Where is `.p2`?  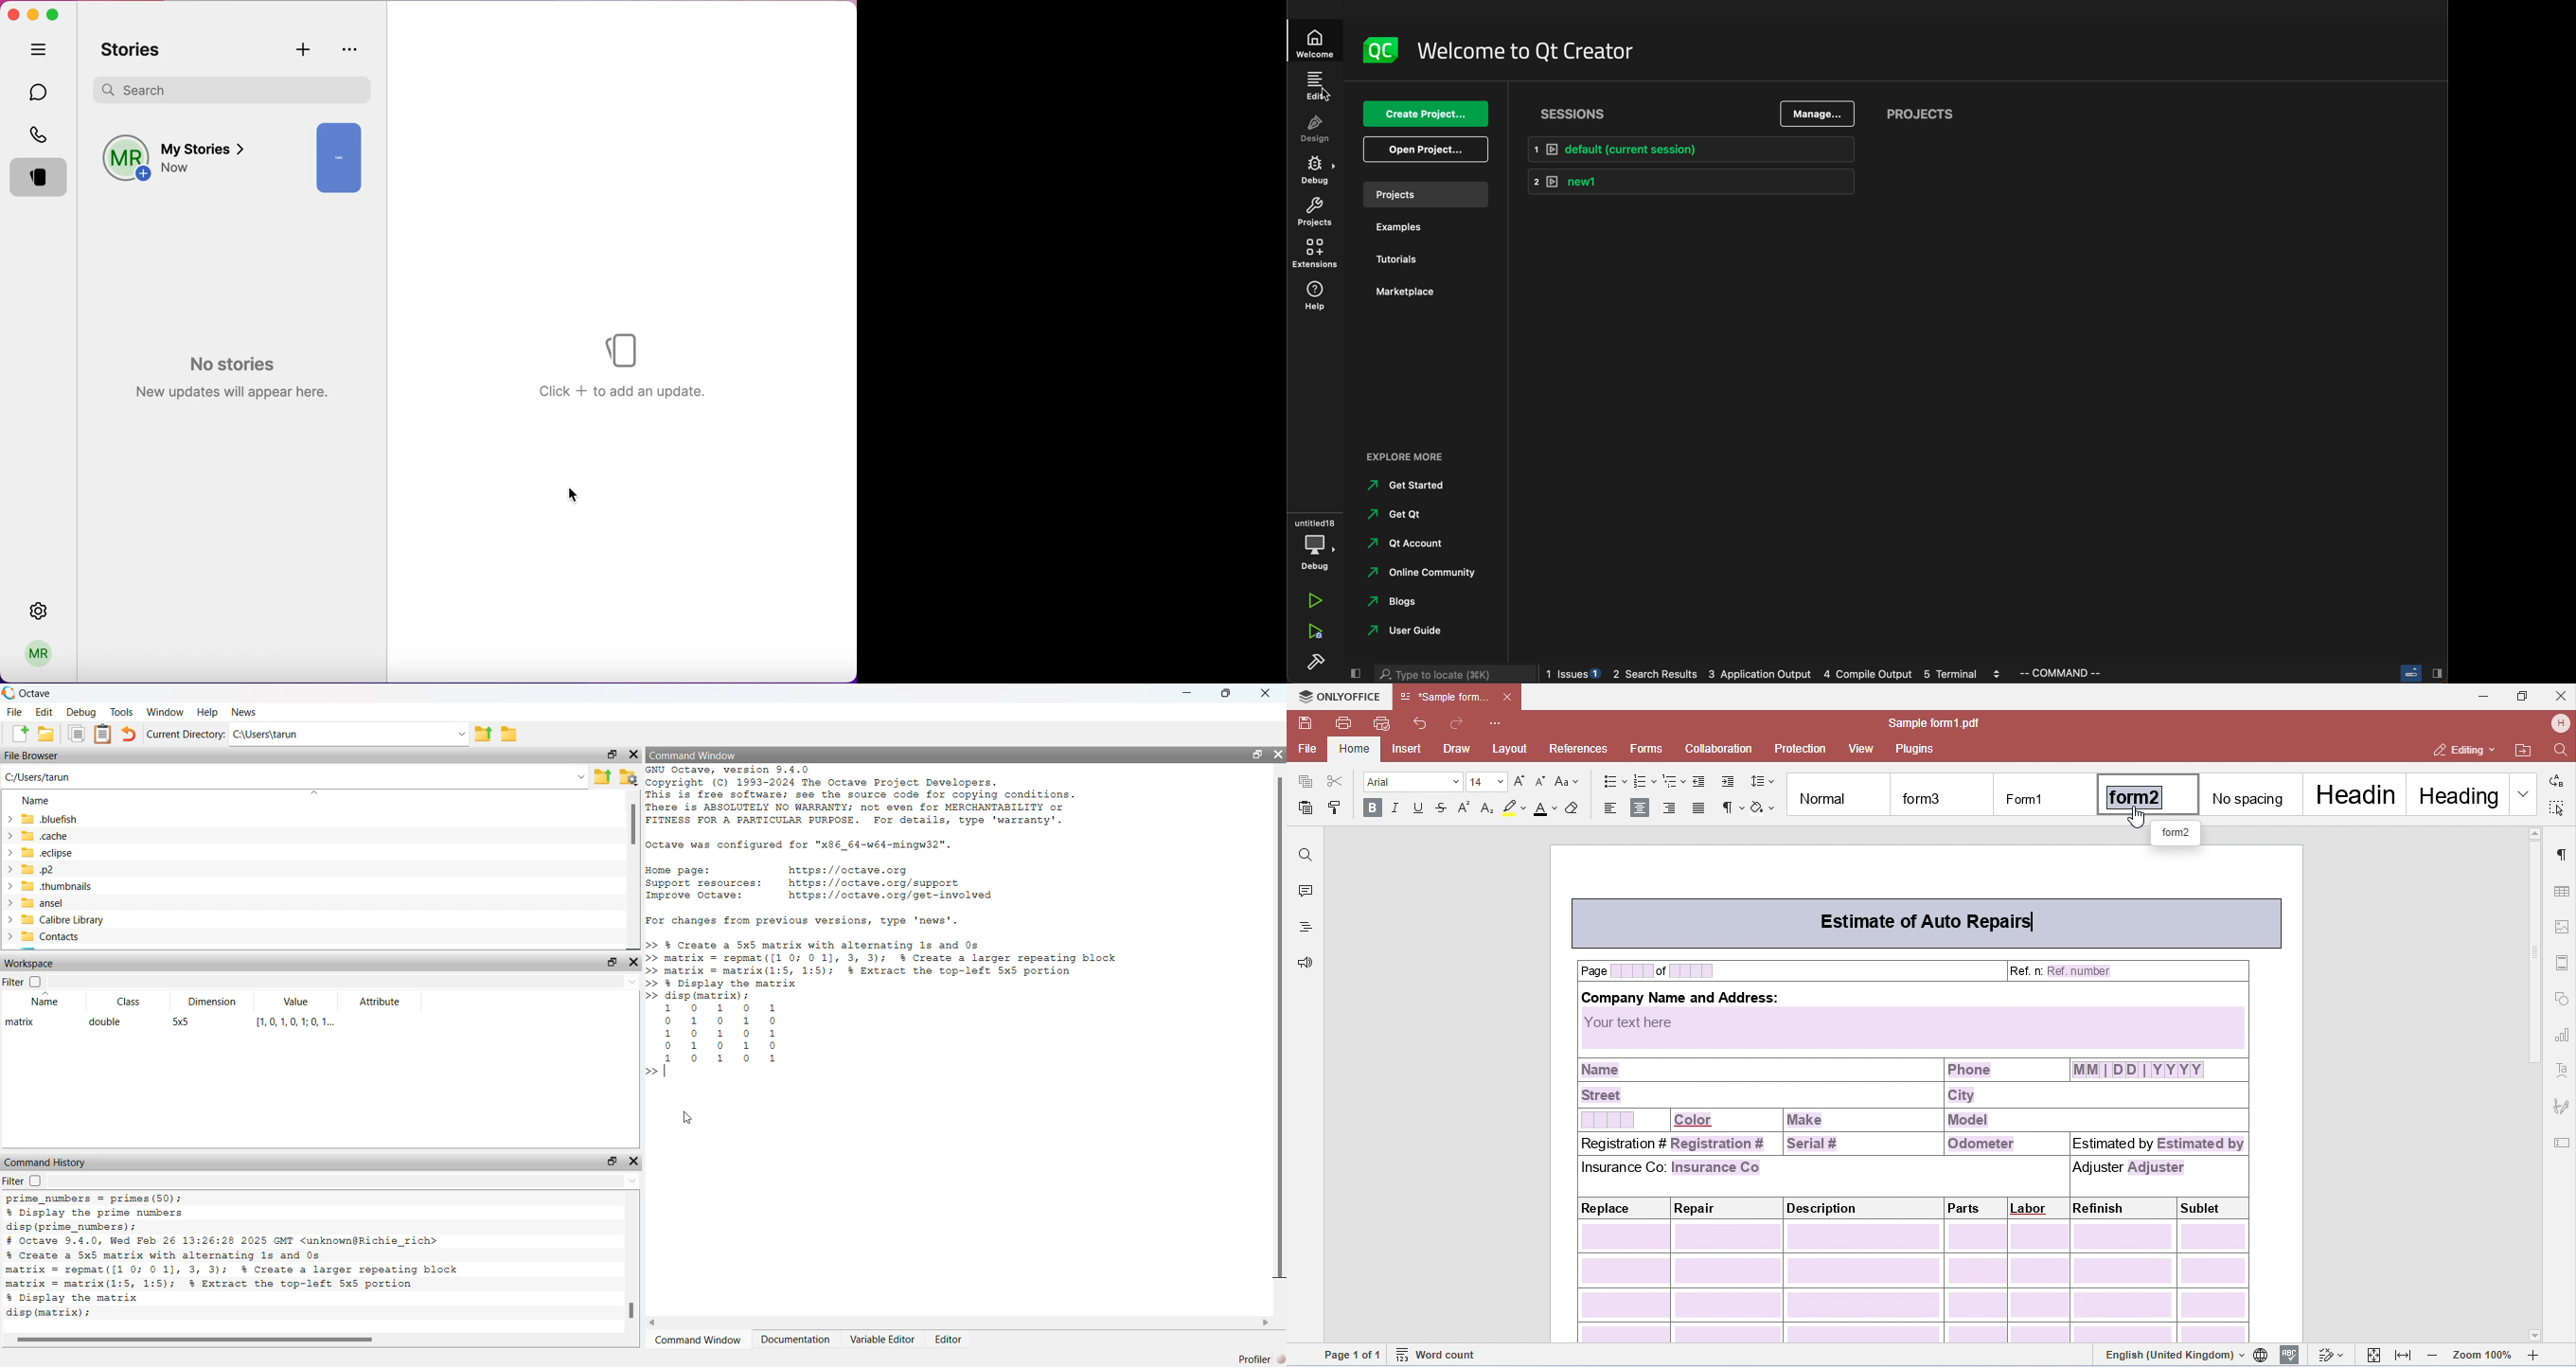 .p2 is located at coordinates (39, 870).